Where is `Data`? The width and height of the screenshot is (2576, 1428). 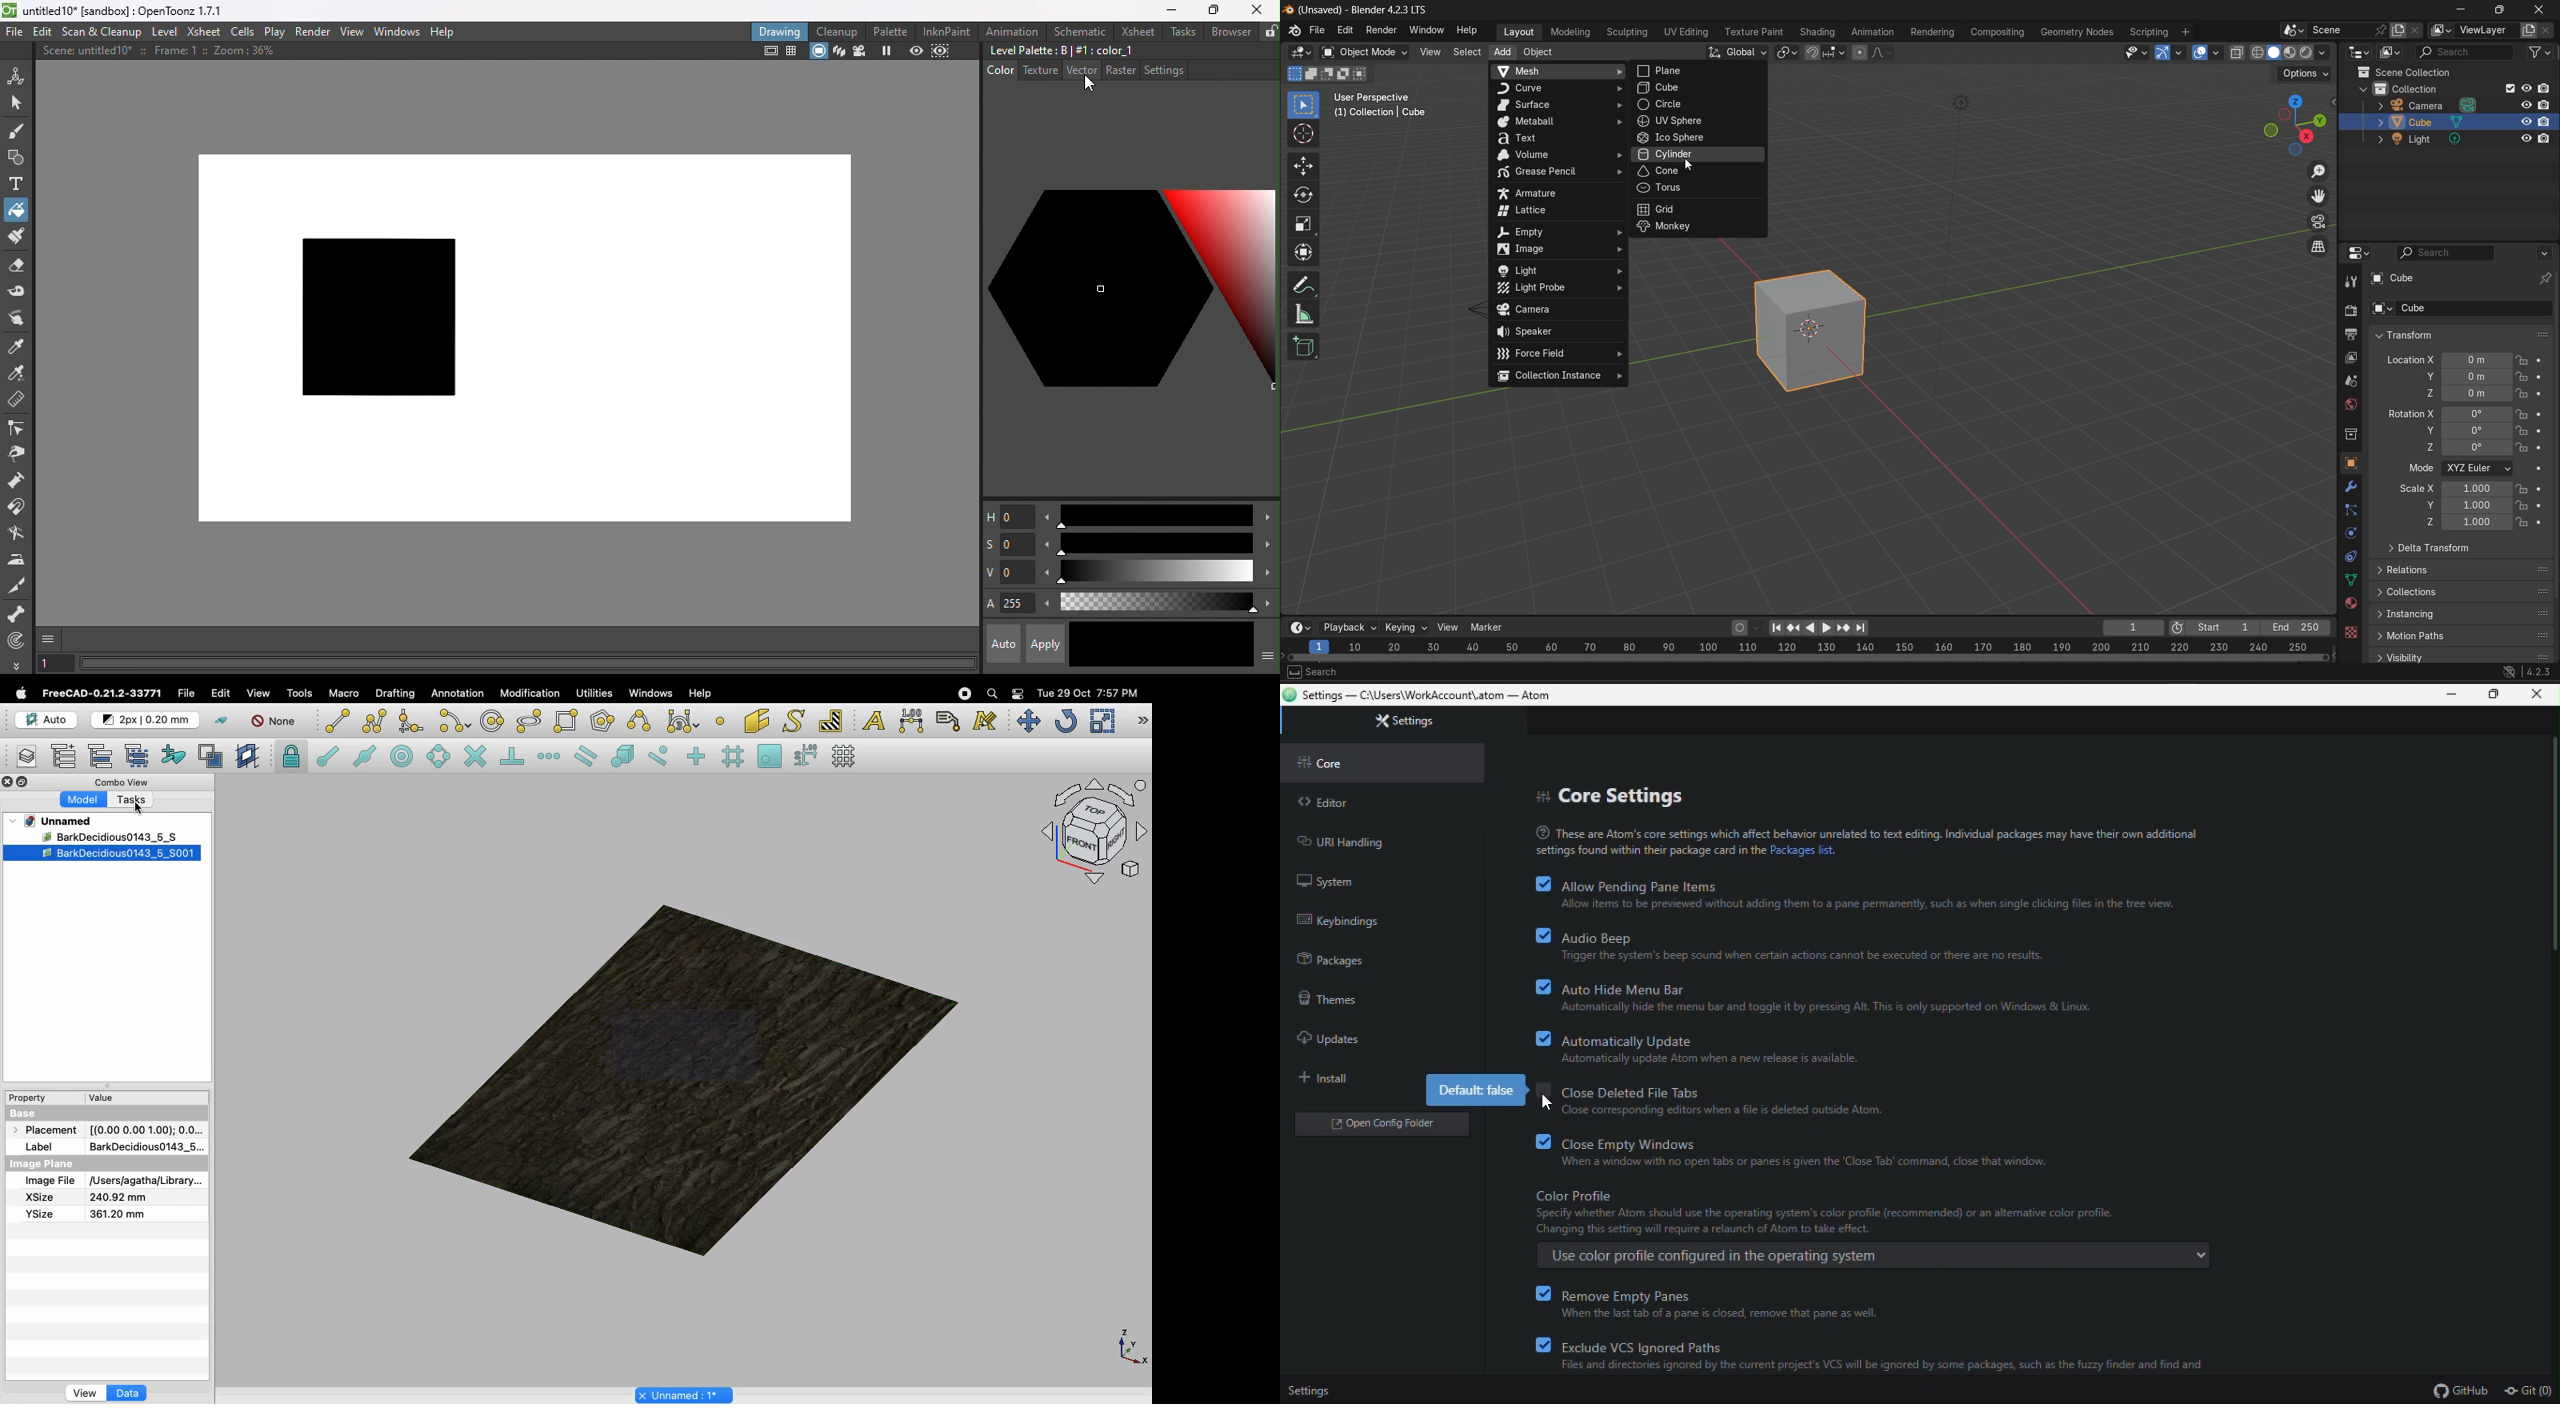
Data is located at coordinates (127, 1393).